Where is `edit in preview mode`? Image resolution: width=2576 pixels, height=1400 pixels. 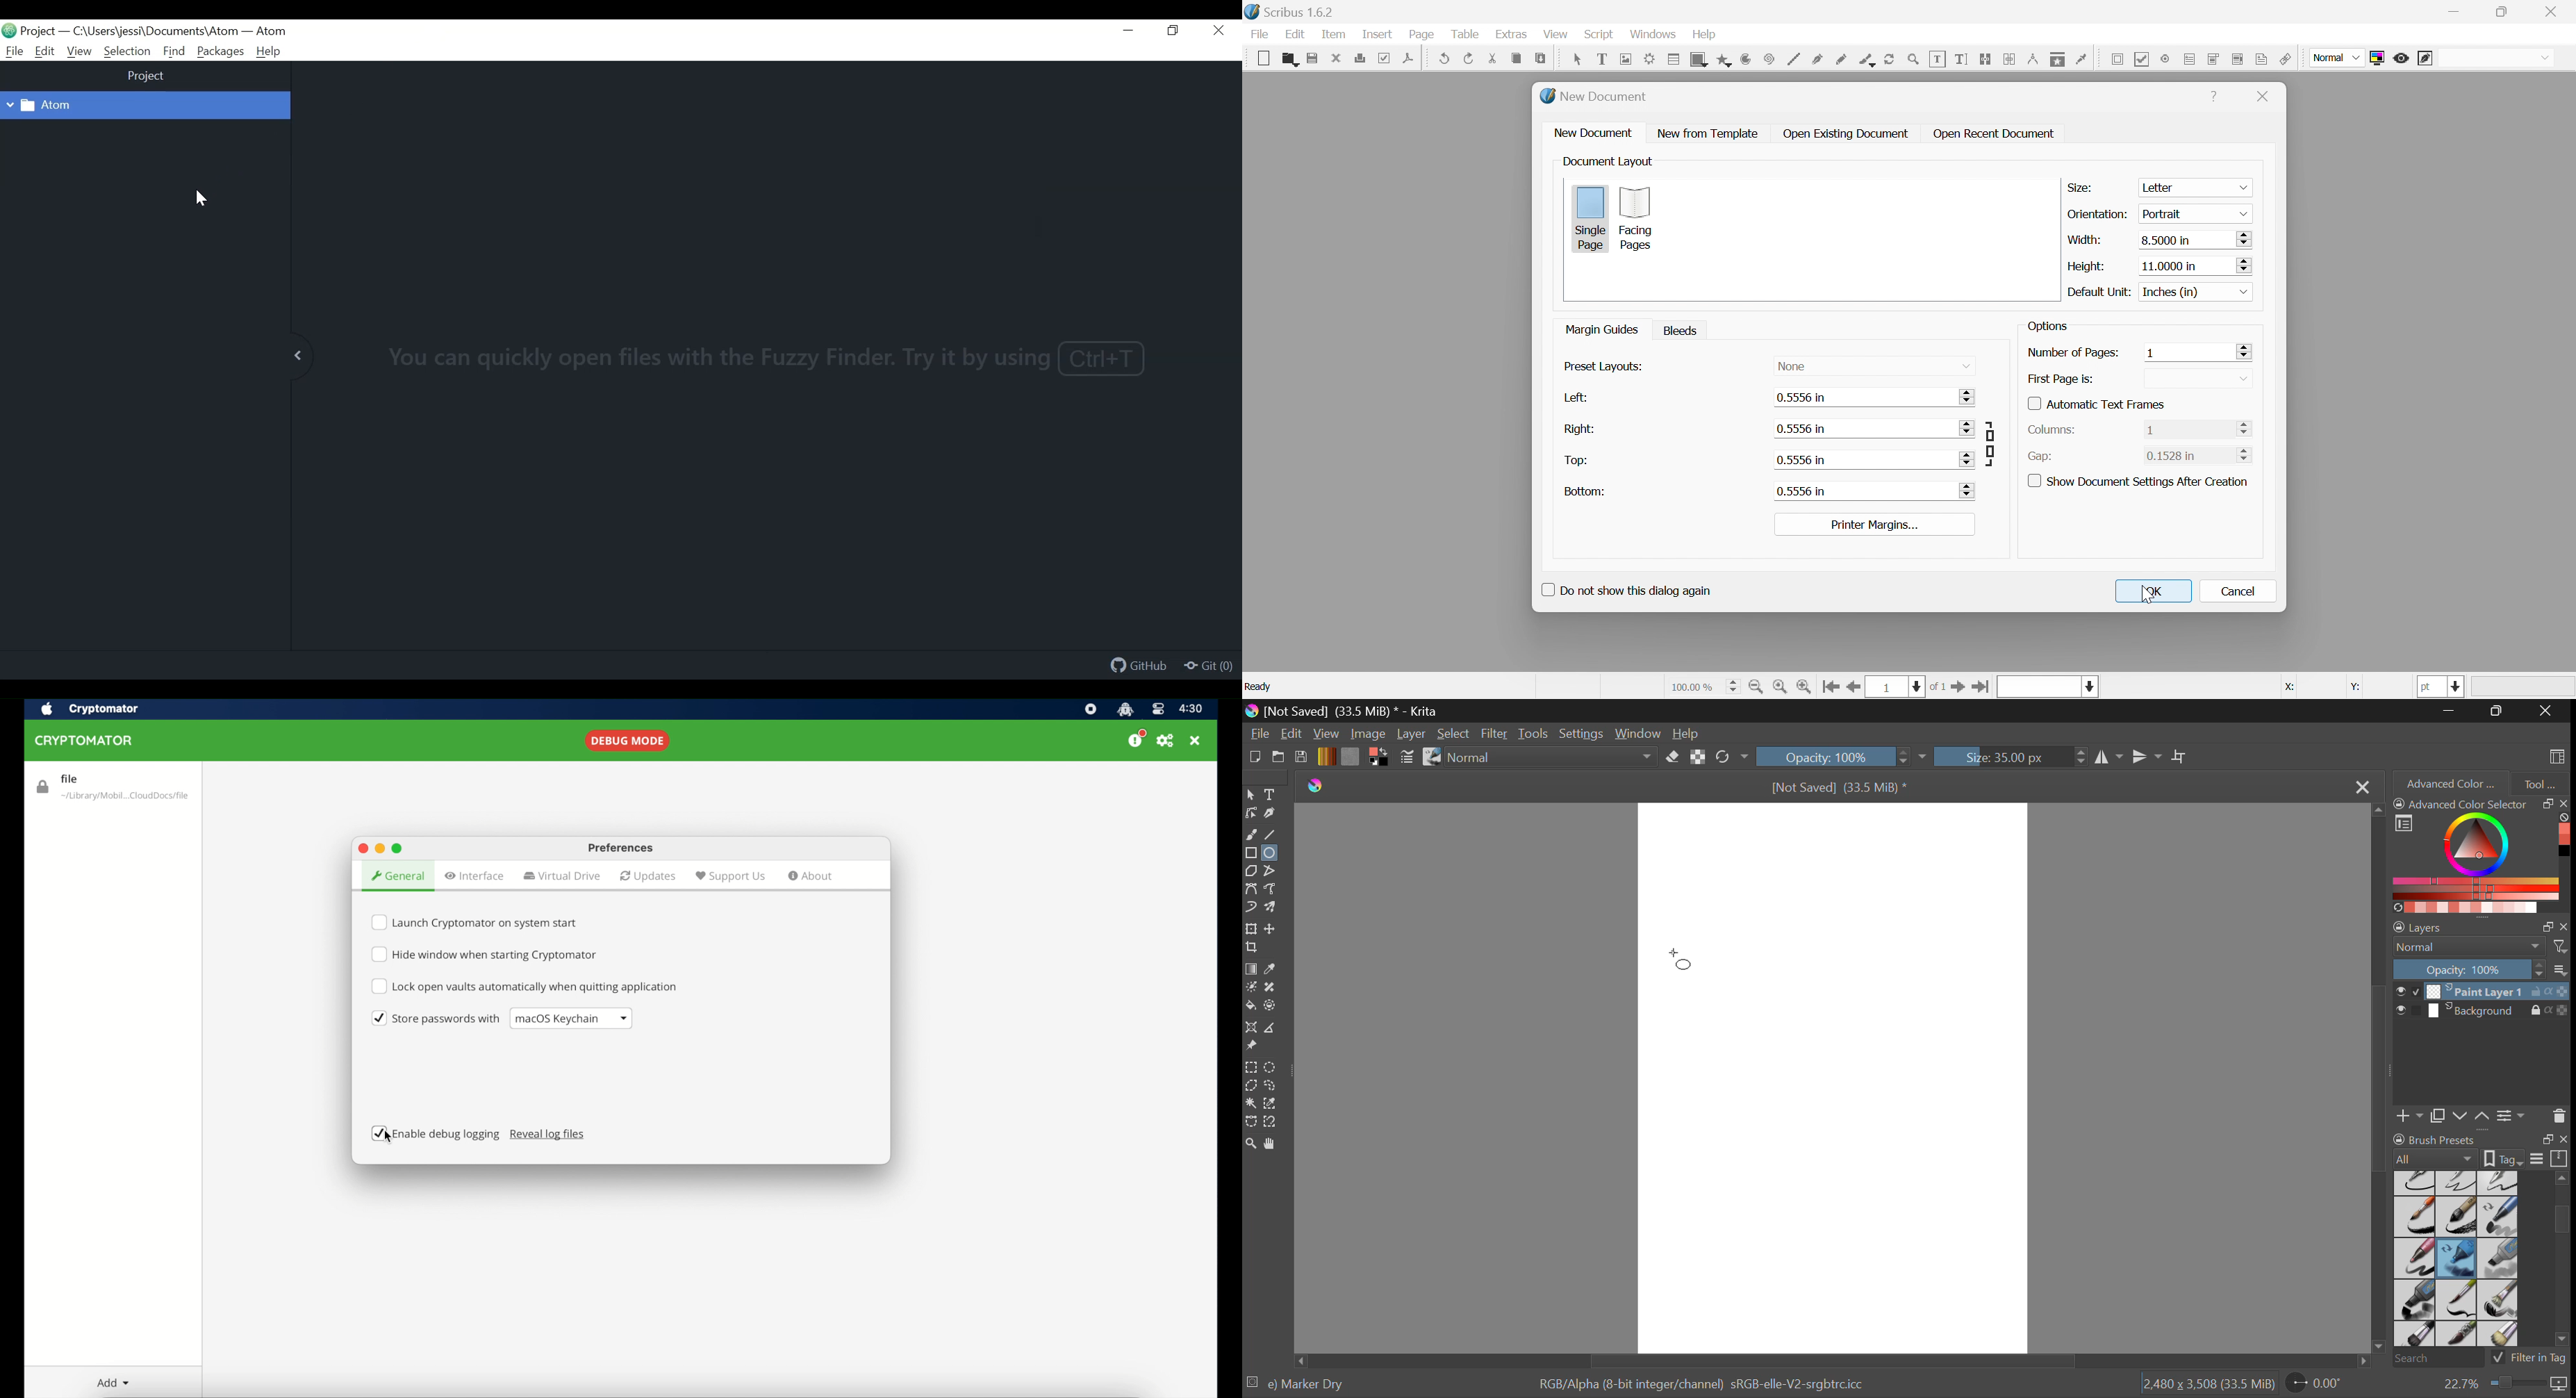
edit in preview mode is located at coordinates (2425, 58).